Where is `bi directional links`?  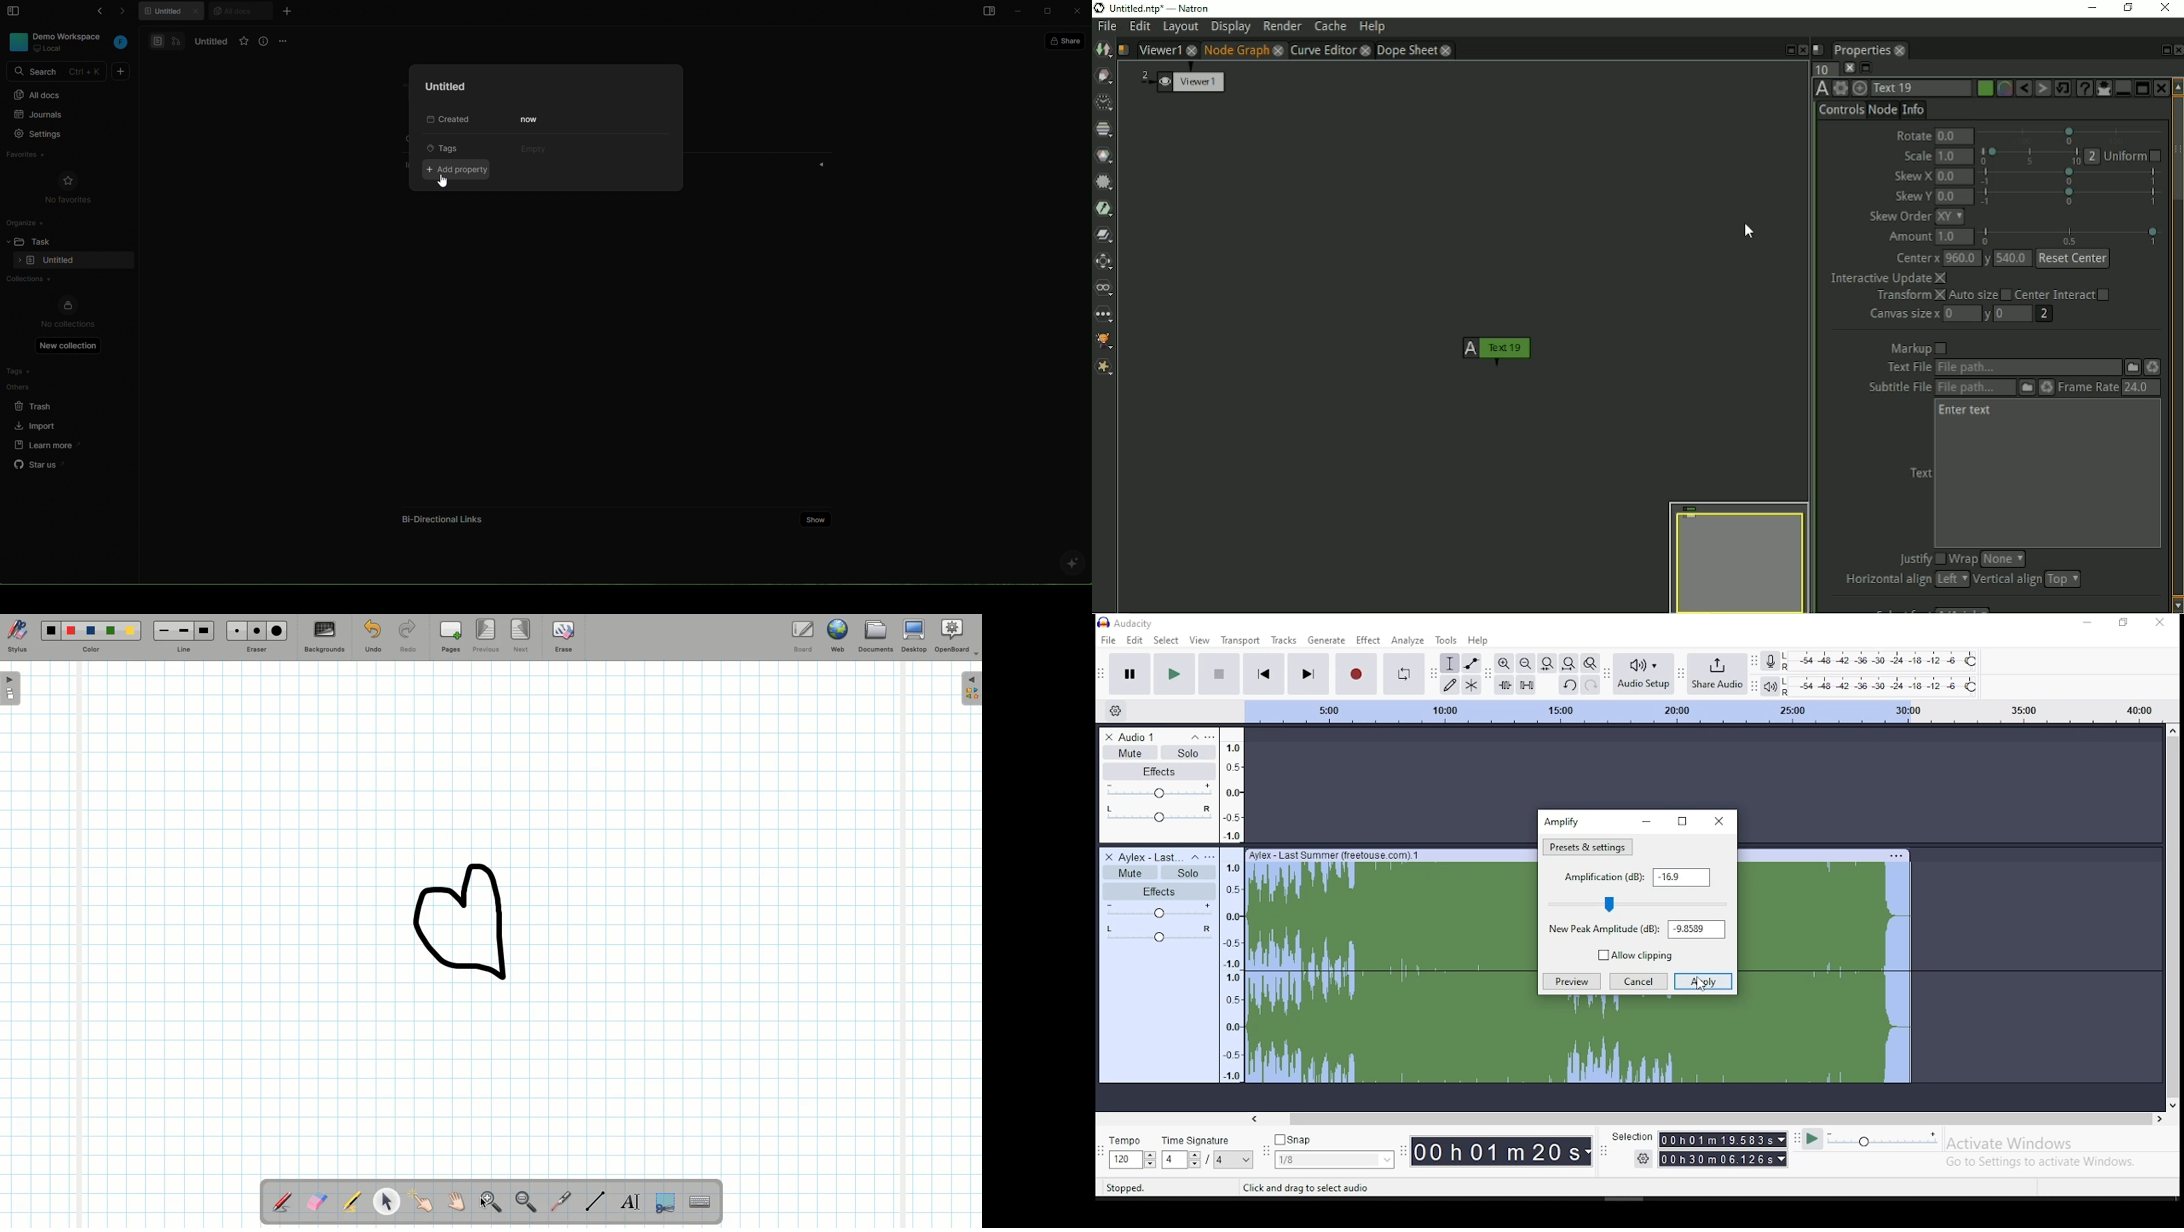
bi directional links is located at coordinates (440, 516).